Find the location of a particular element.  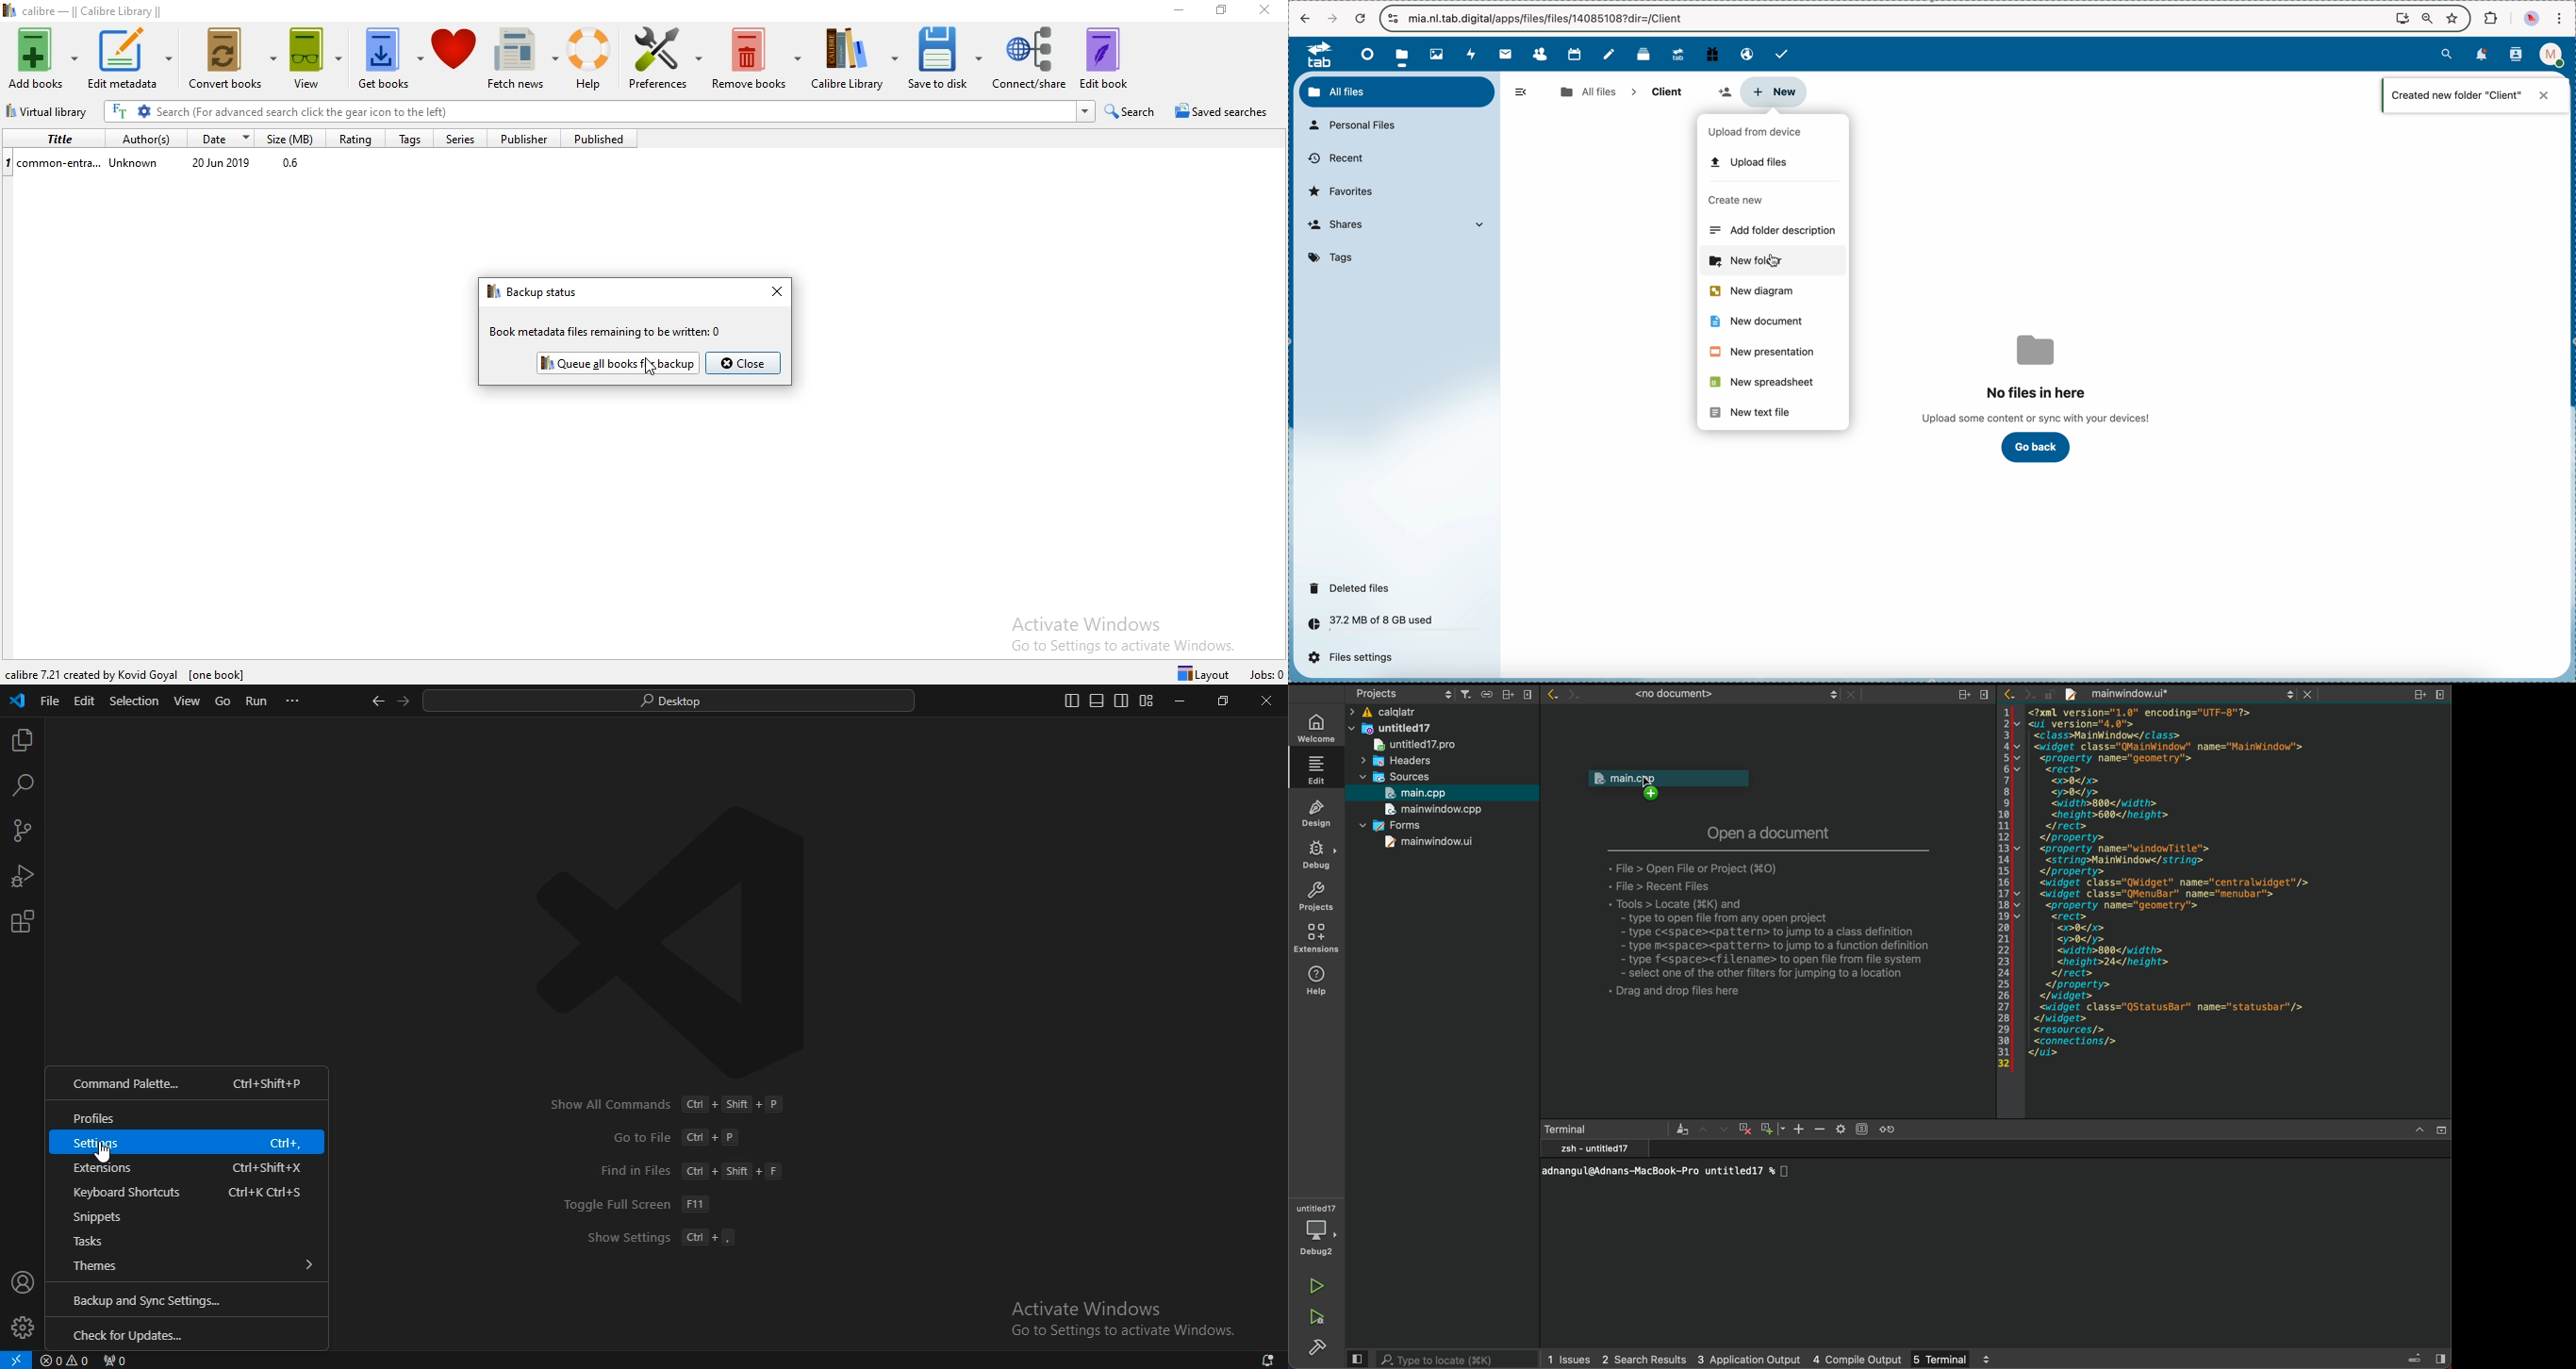

calibre - || Calibre Library || is located at coordinates (106, 10).